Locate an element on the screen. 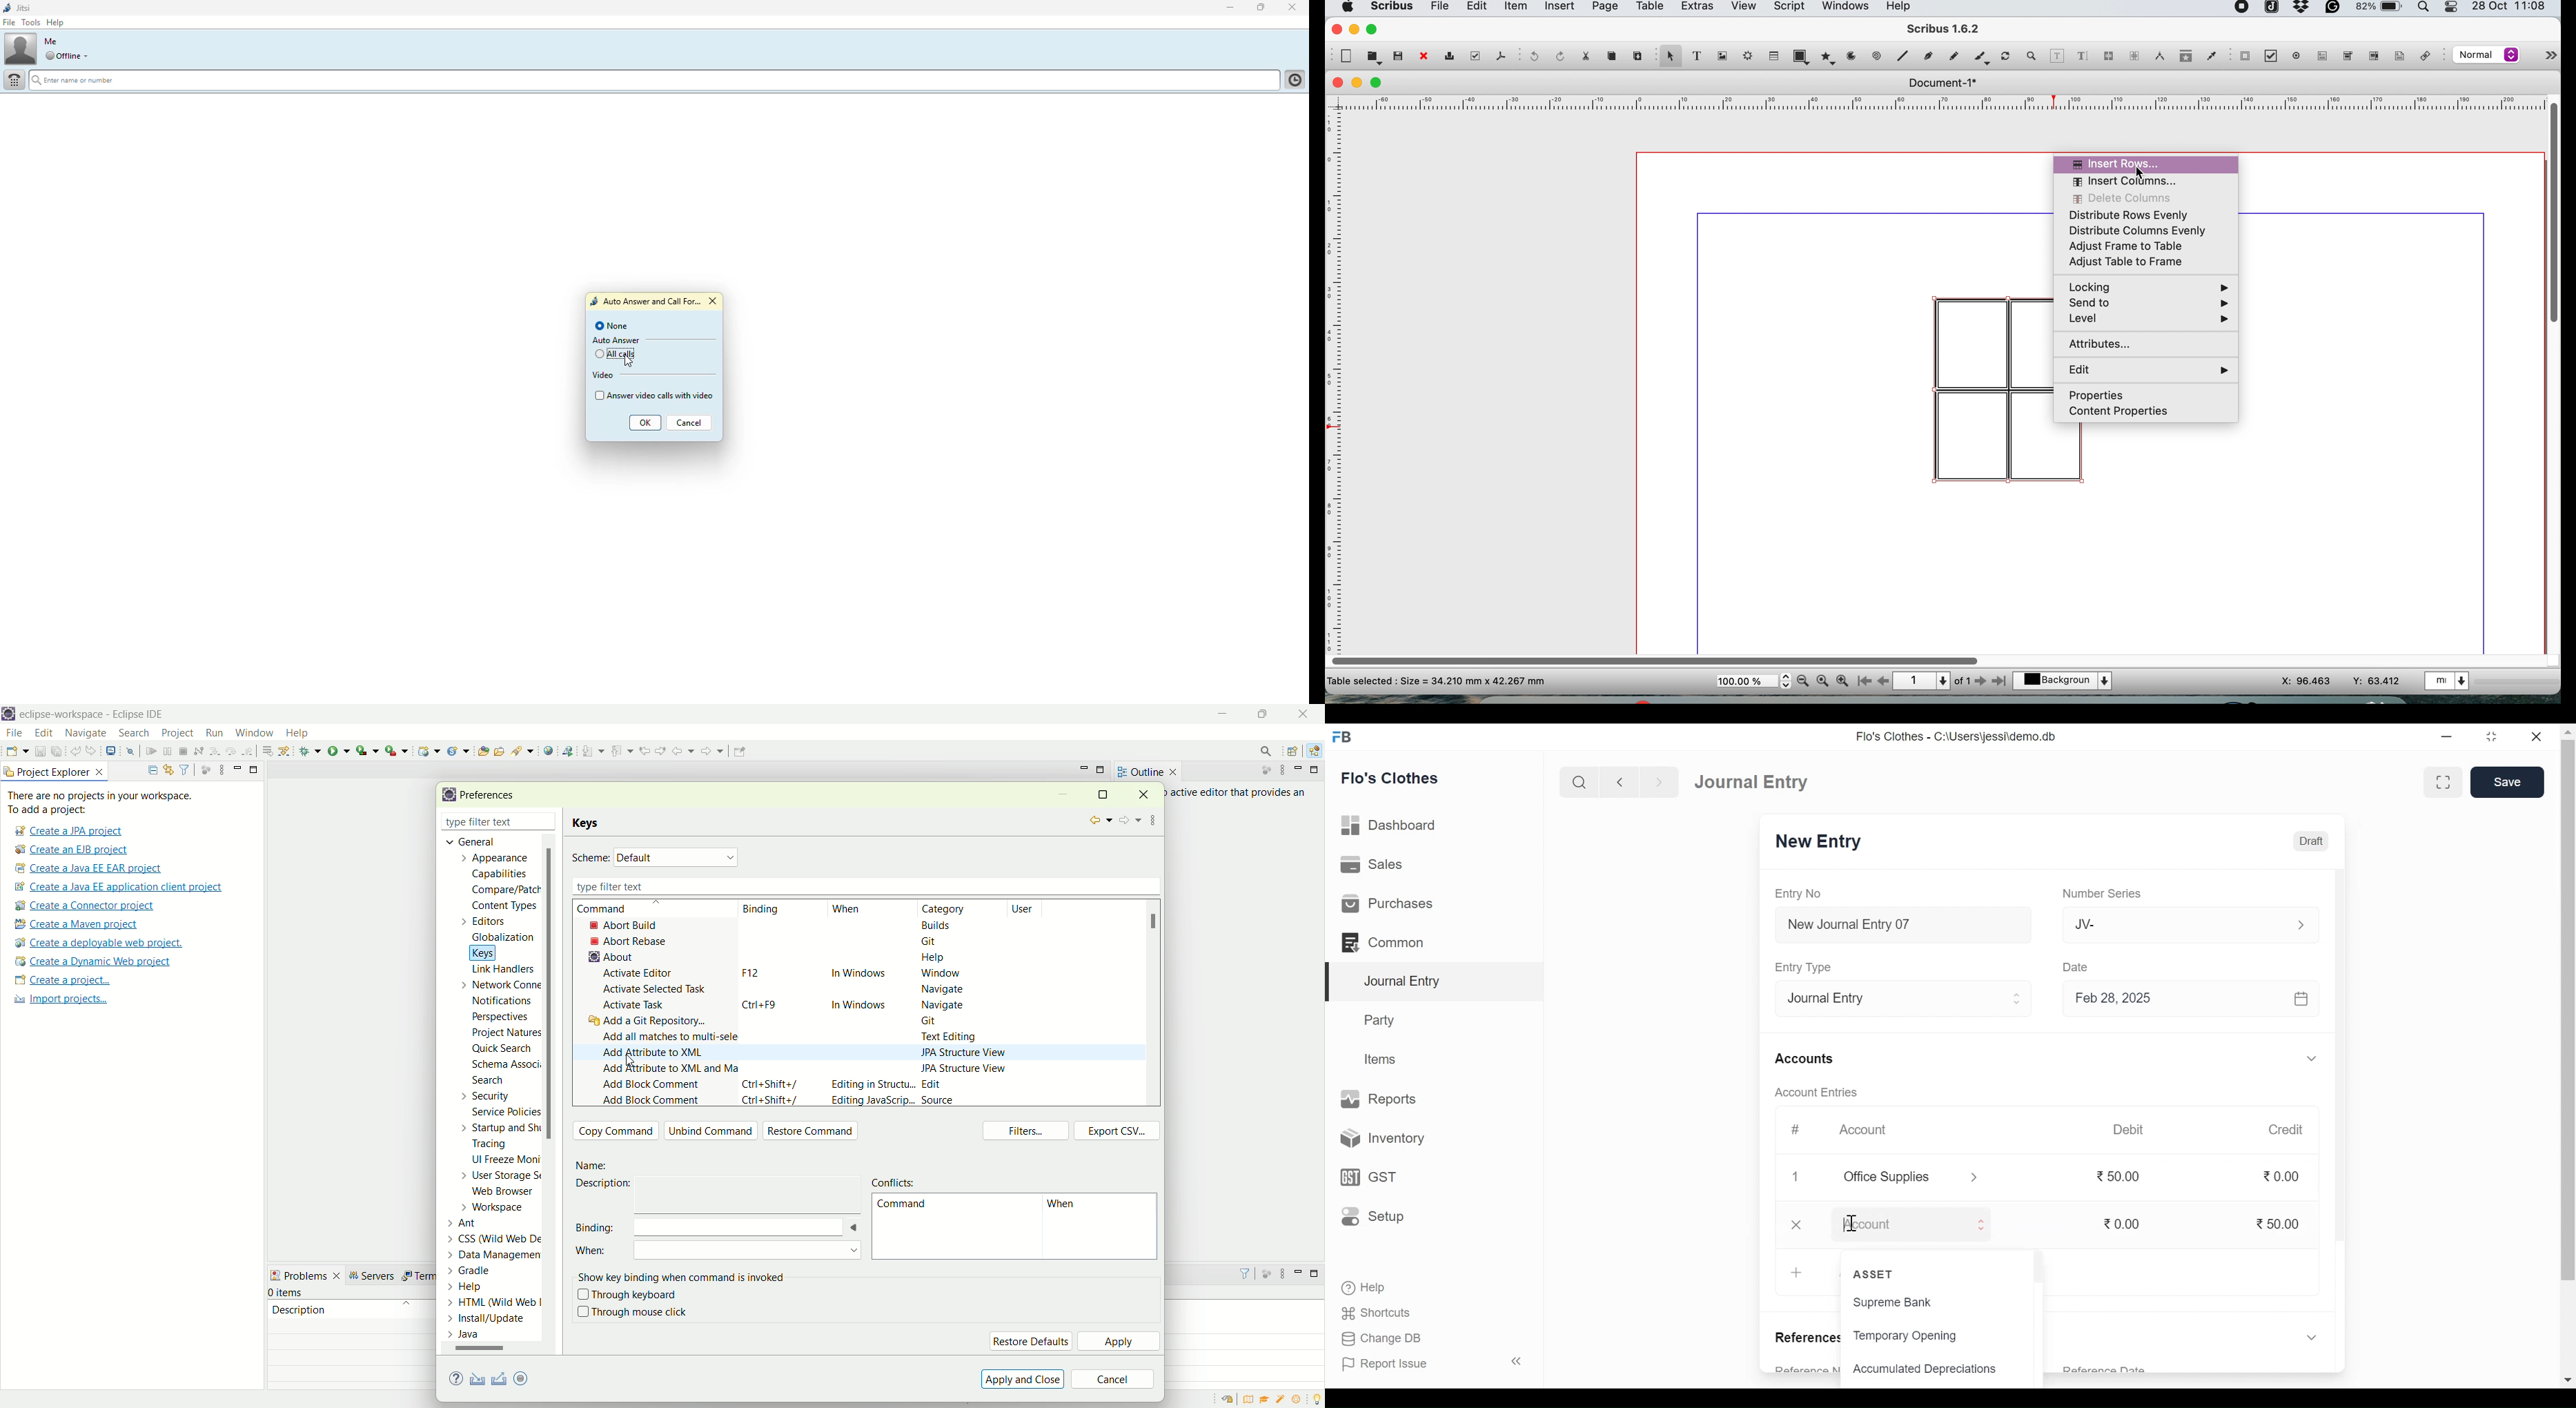 The width and height of the screenshot is (2576, 1428). Save is located at coordinates (2508, 782).